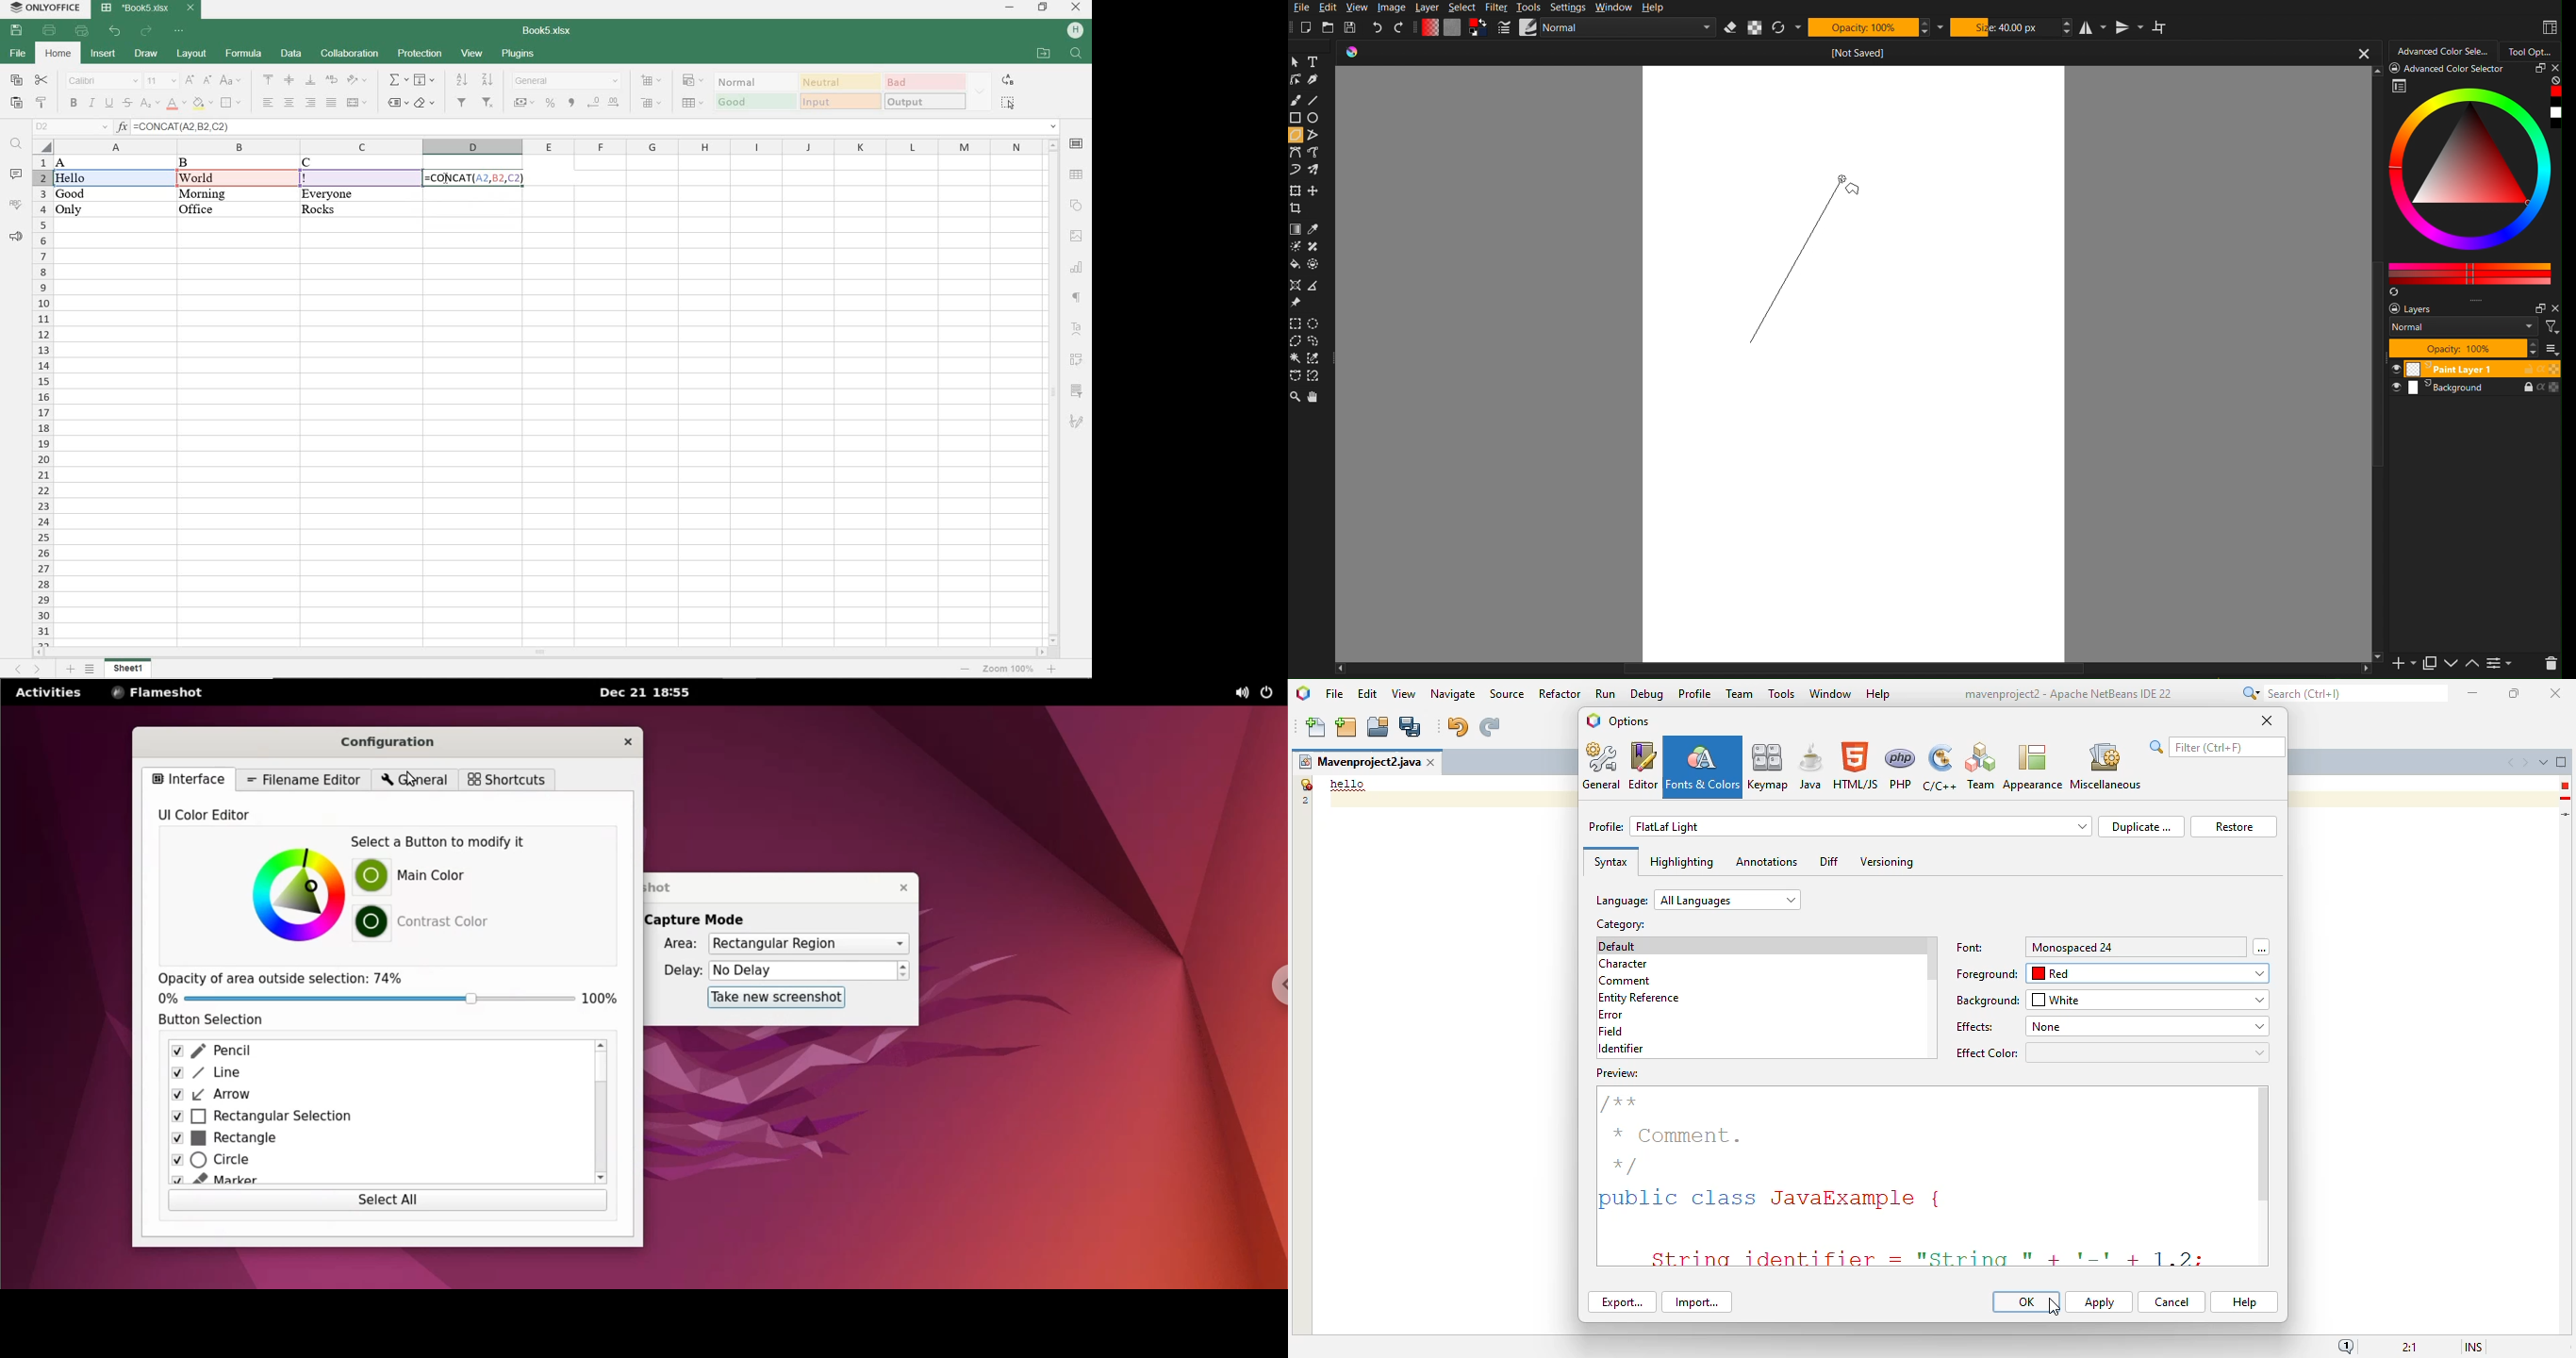  I want to click on logo, so click(1593, 720).